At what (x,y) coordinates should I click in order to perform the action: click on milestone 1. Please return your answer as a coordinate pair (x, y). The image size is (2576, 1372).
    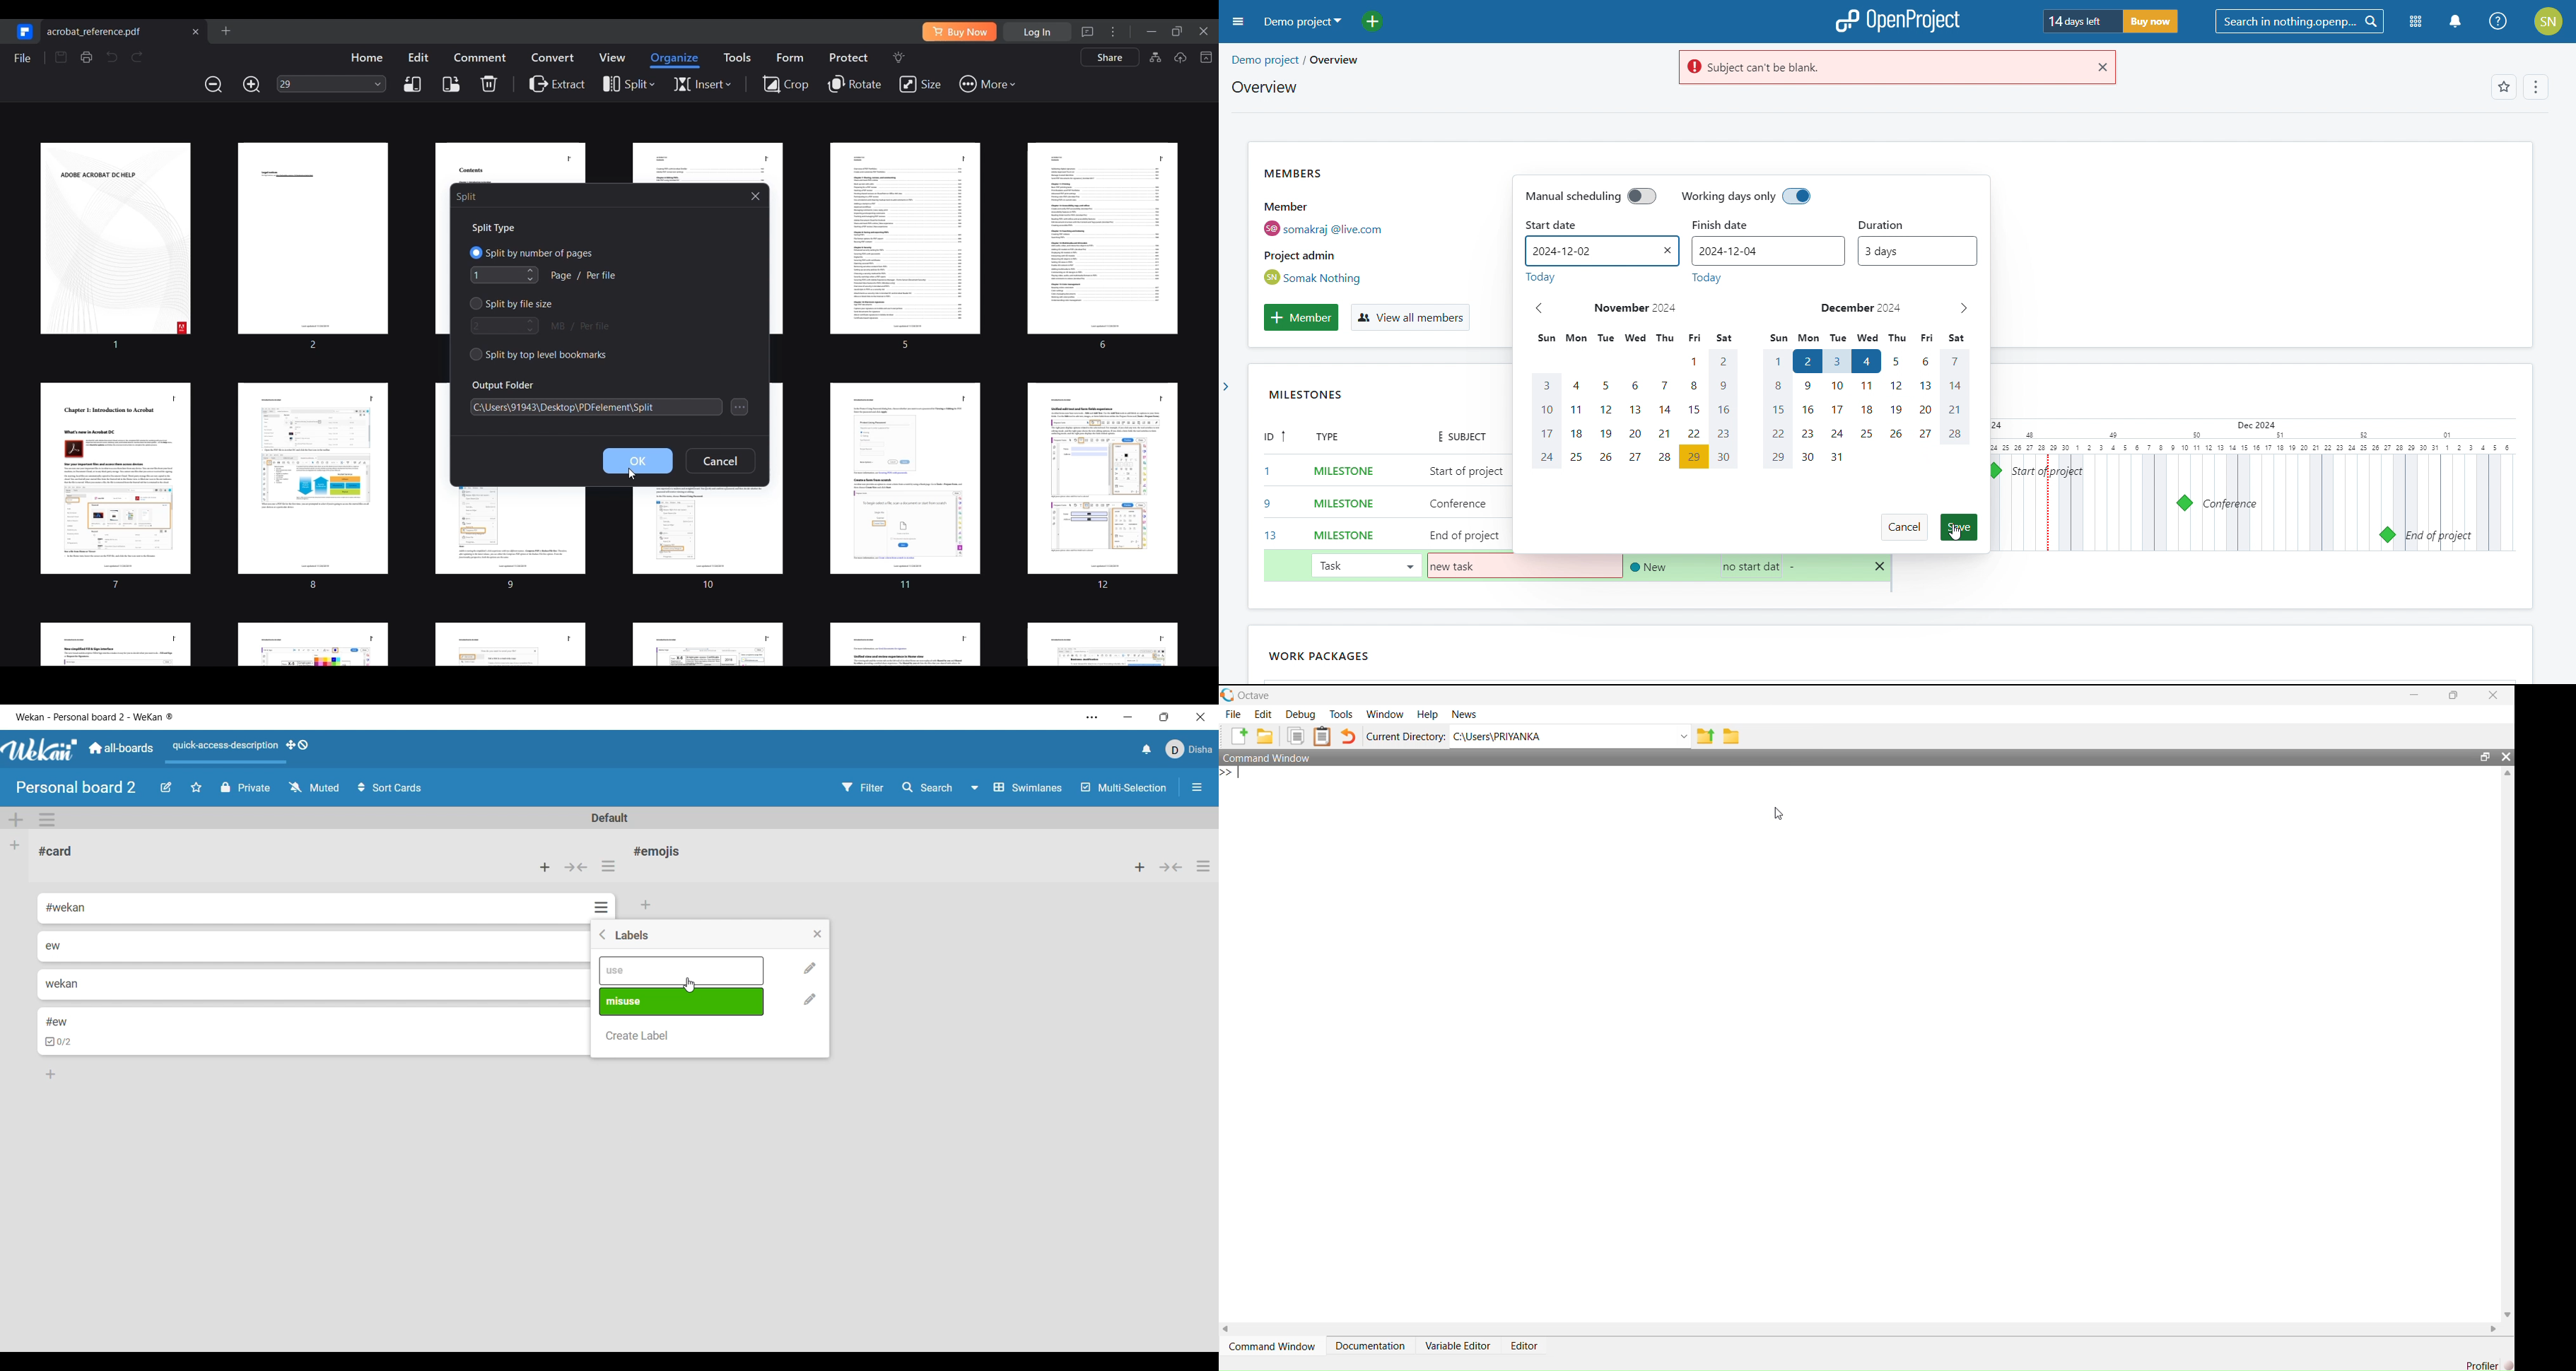
    Looking at the image, I should click on (1994, 471).